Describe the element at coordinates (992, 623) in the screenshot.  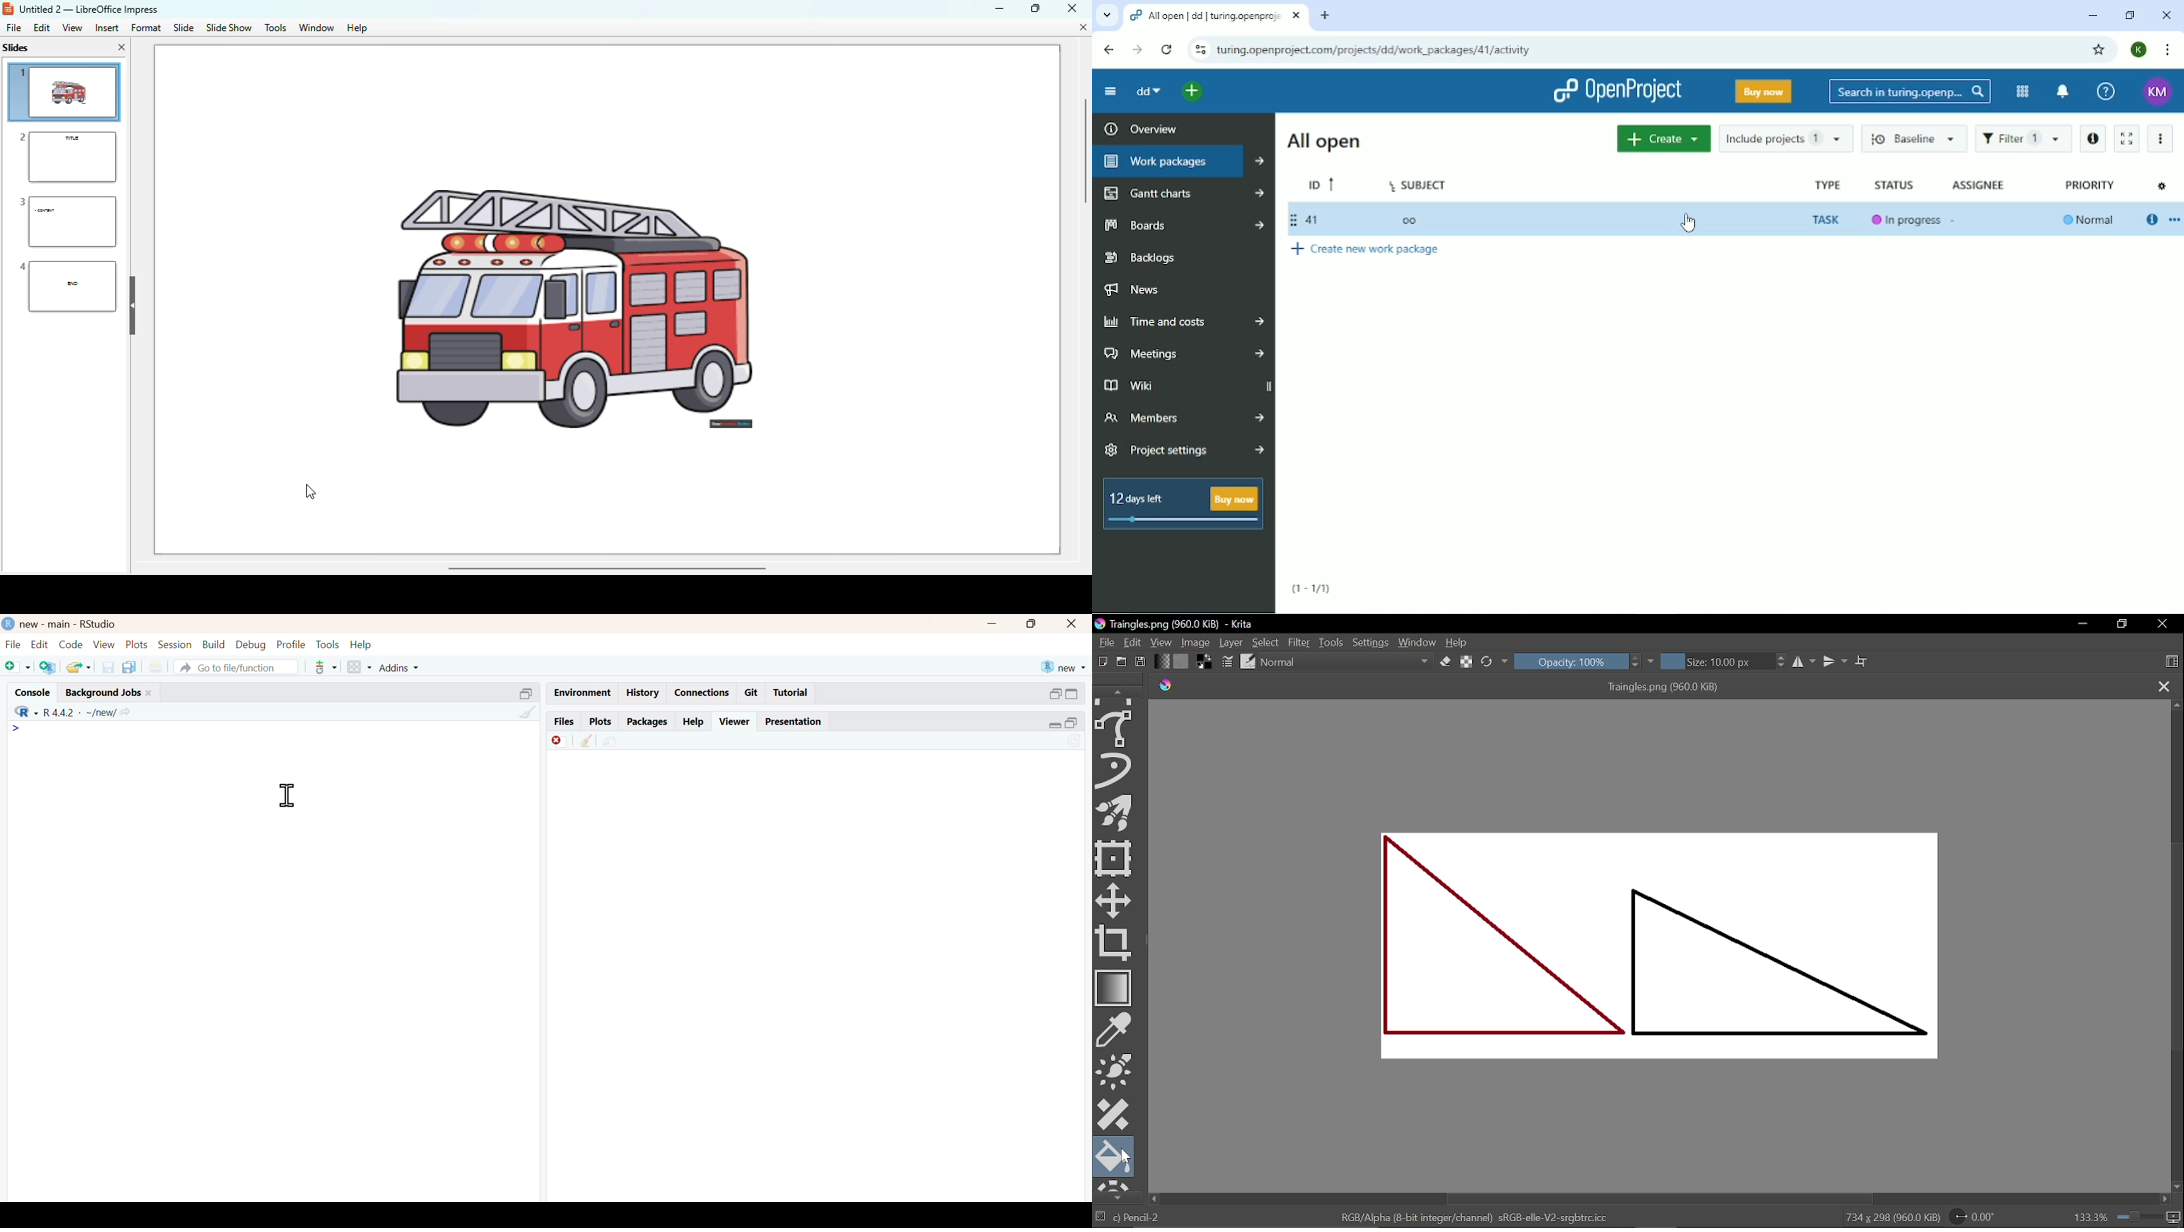
I see `minimise` at that location.